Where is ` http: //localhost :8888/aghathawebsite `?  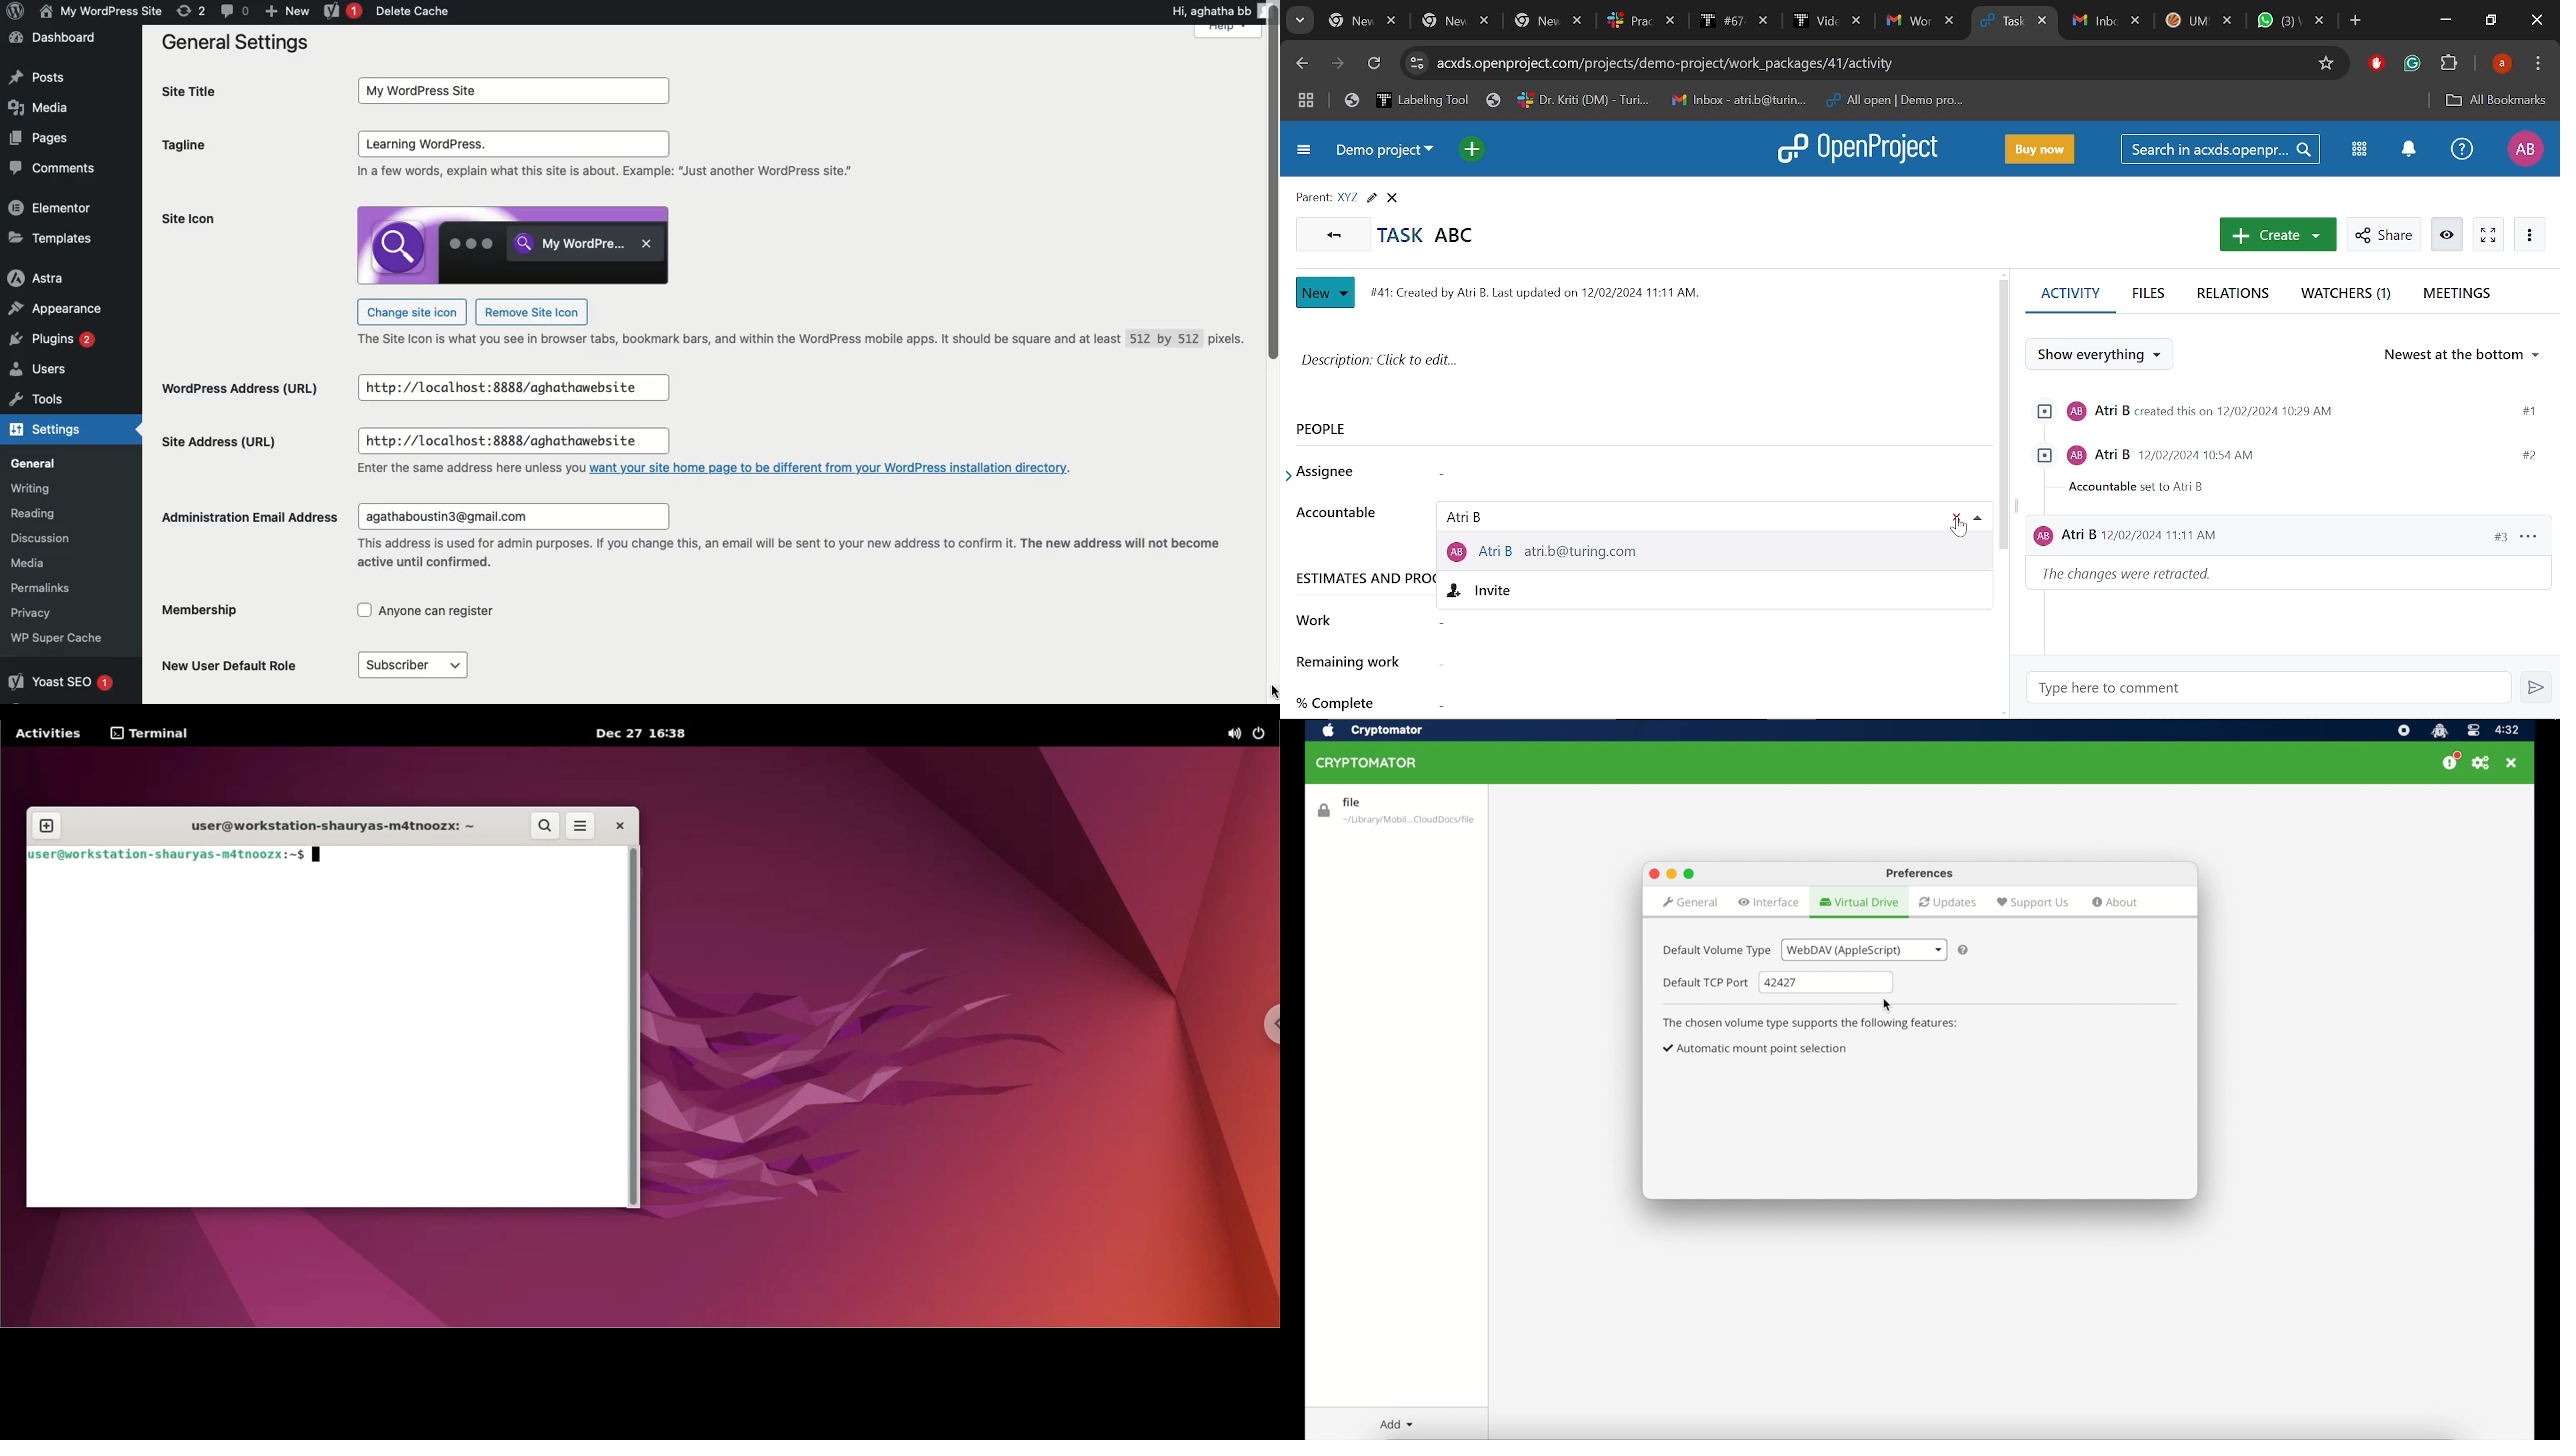  http: //localhost :8888/aghathawebsite  is located at coordinates (526, 388).